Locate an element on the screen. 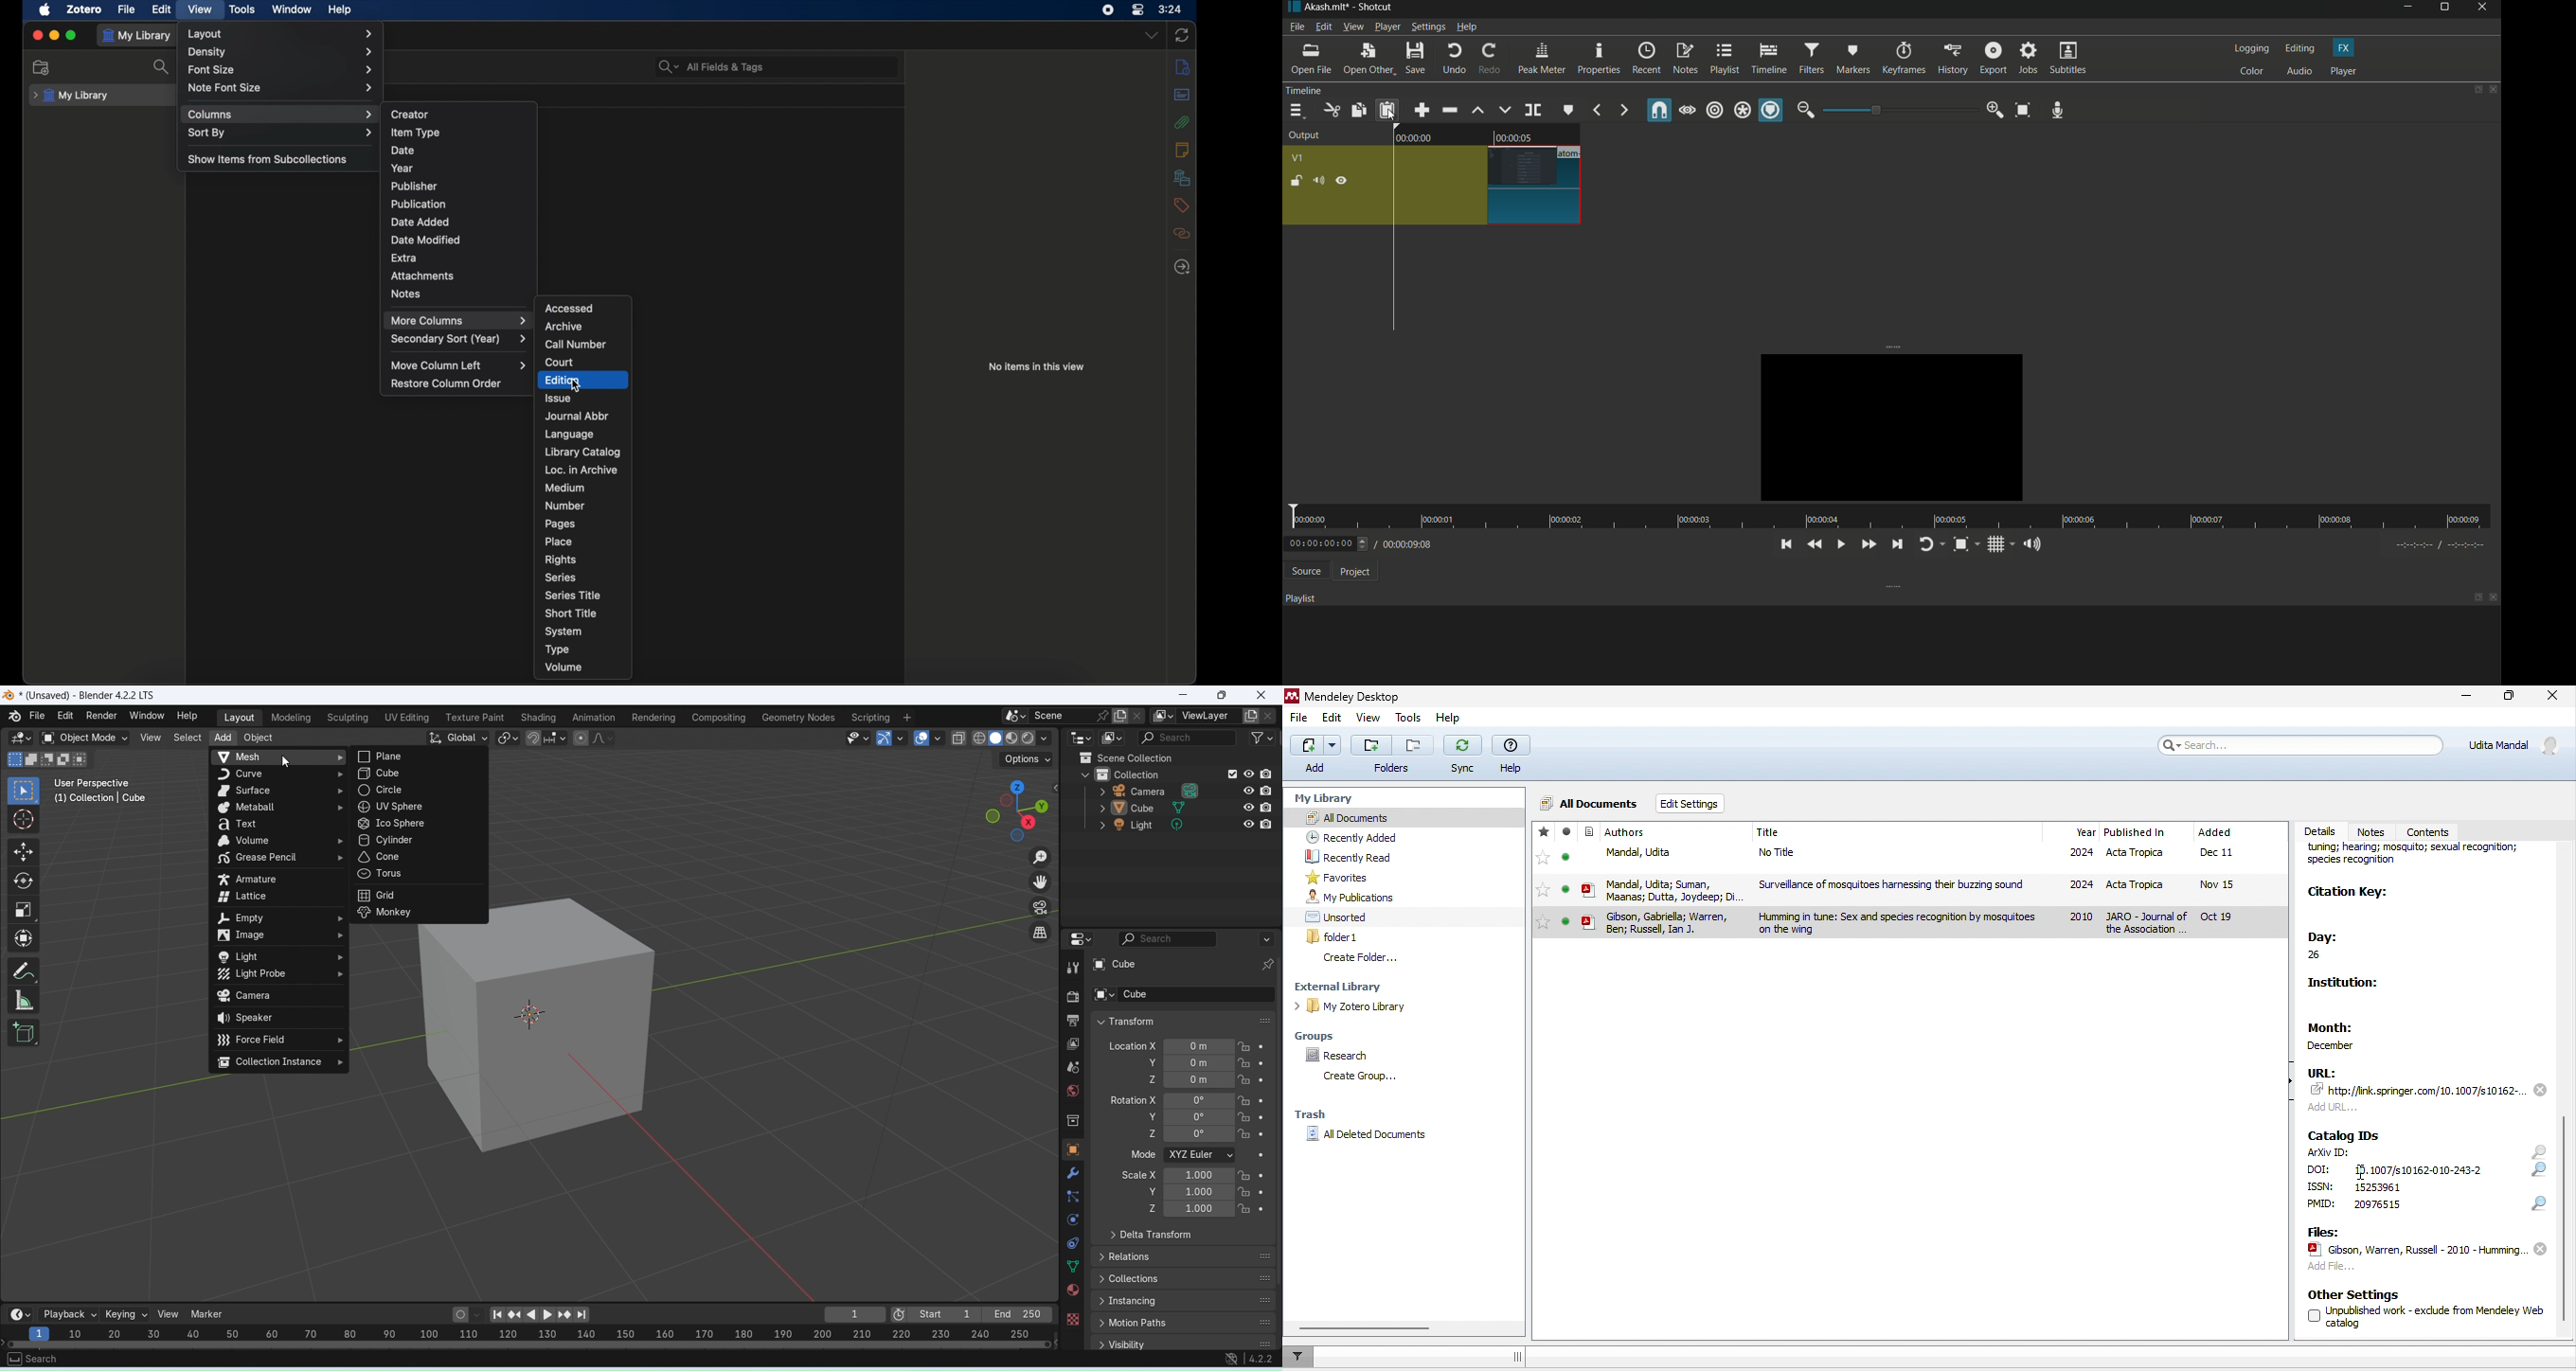 The height and width of the screenshot is (1372, 2576). Horizontal slider is located at coordinates (531, 1344).